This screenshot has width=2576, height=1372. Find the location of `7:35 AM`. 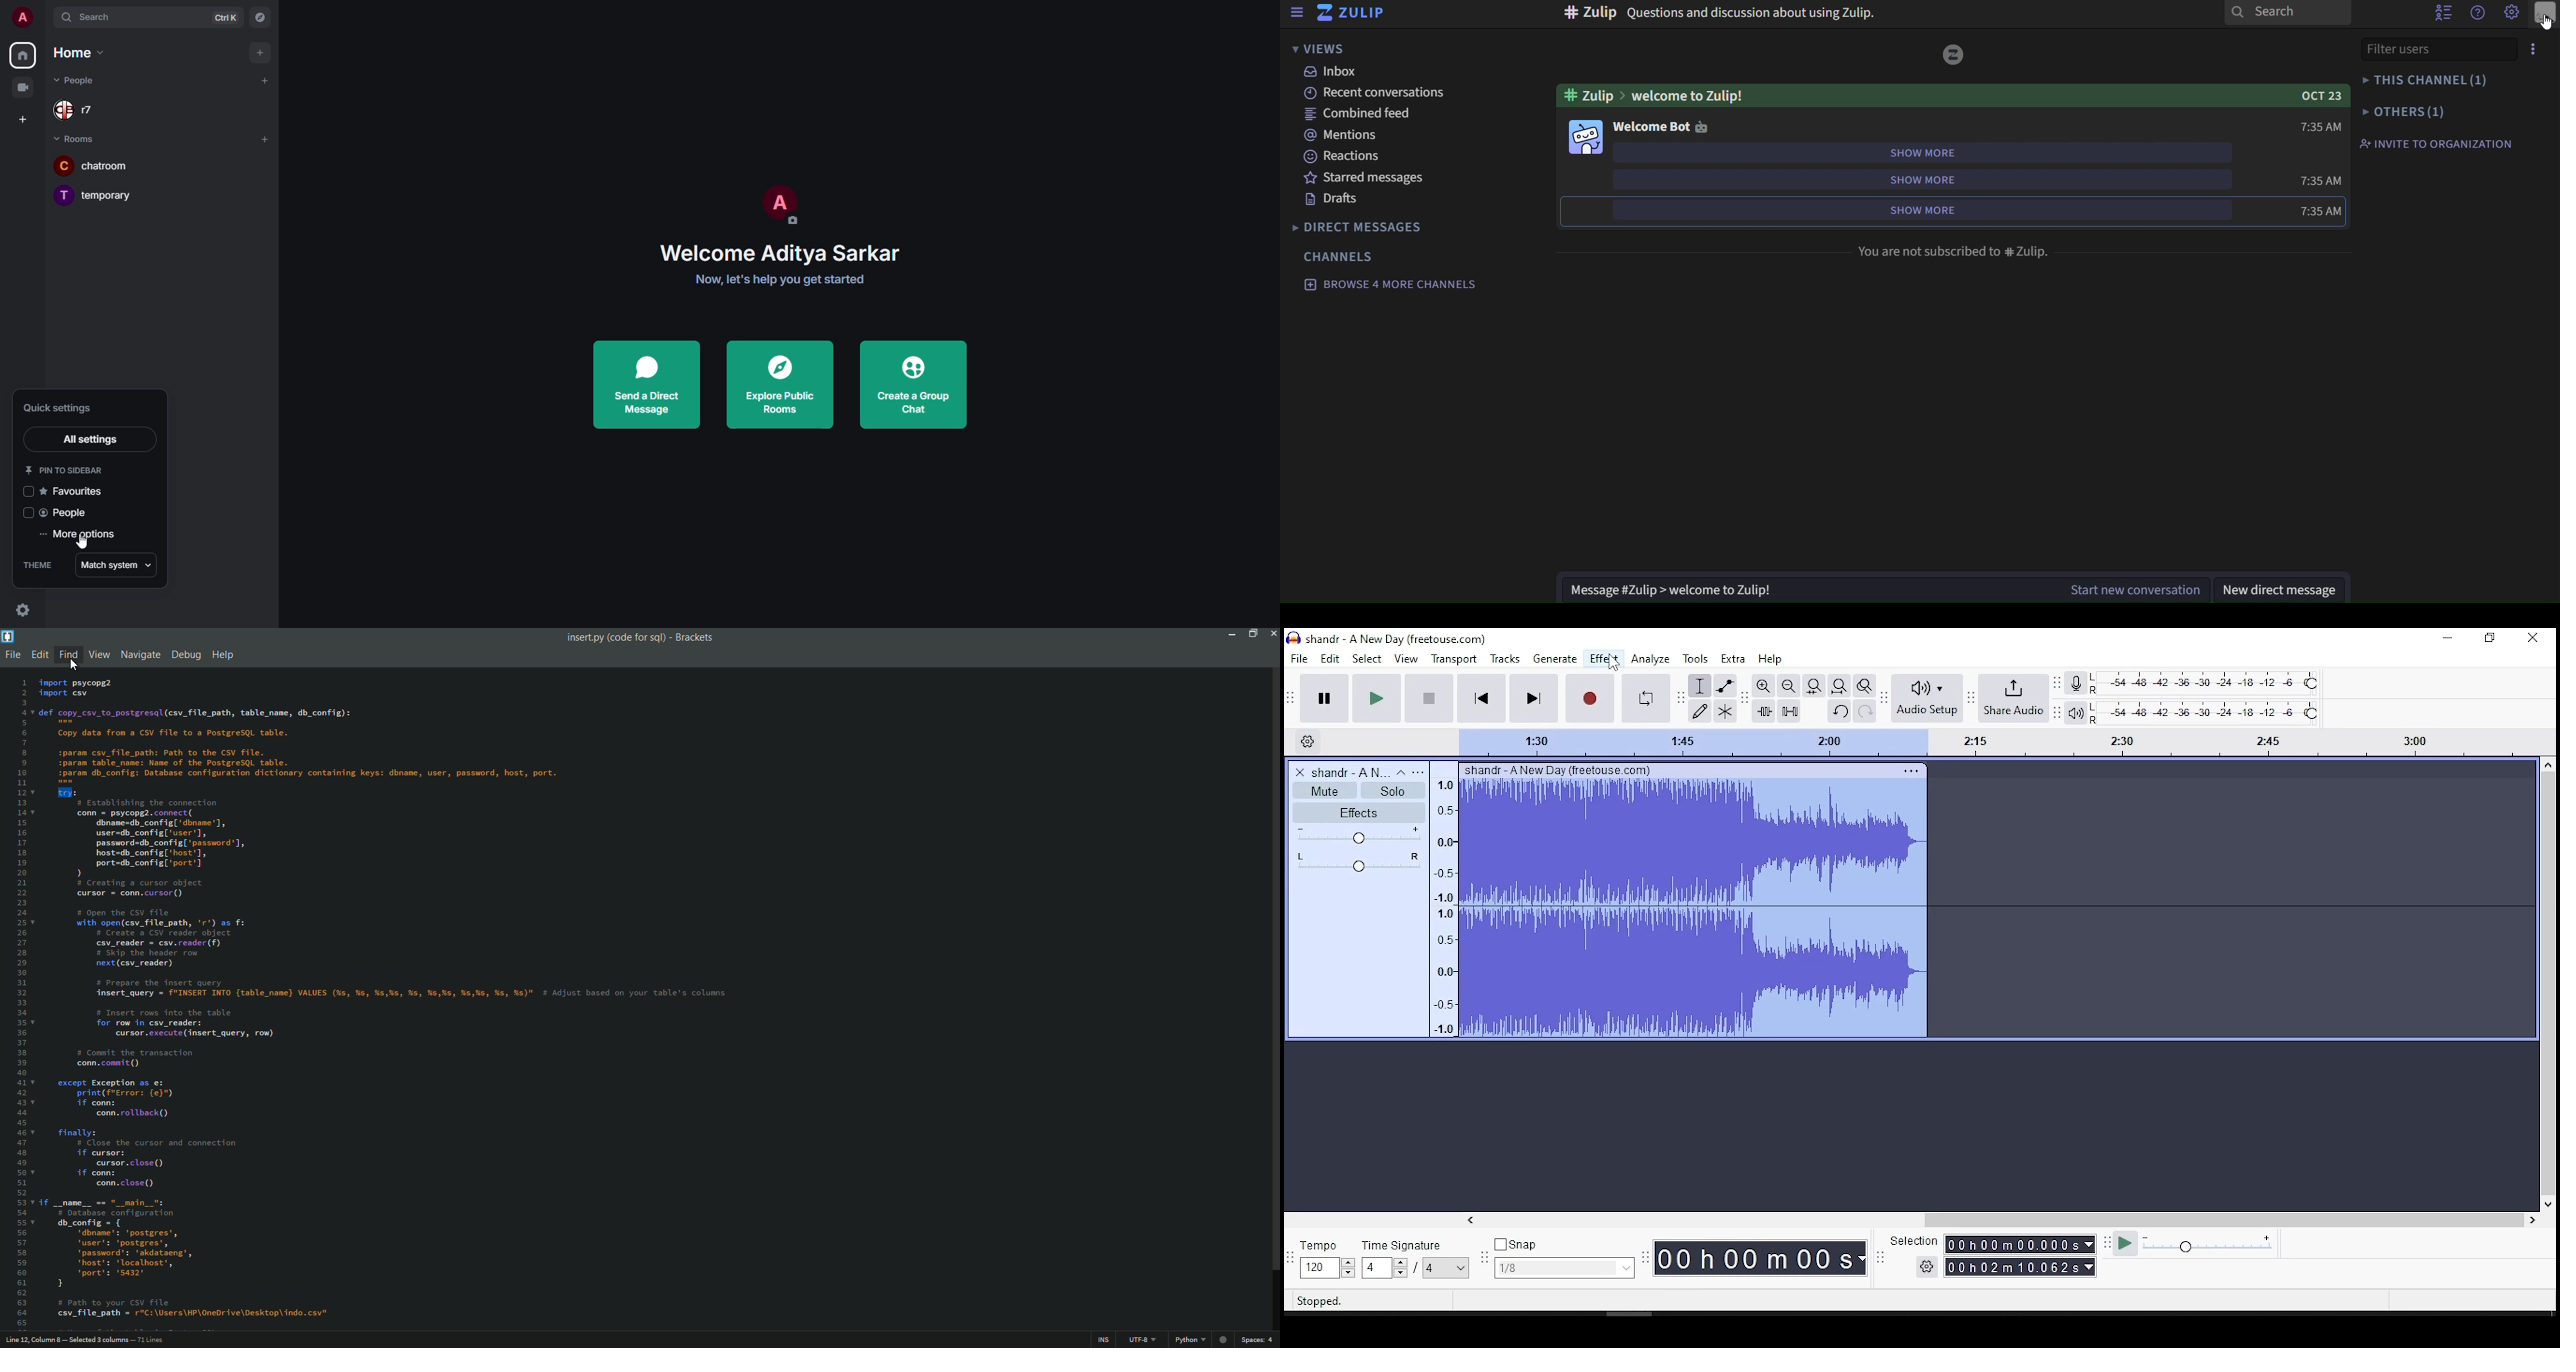

7:35 AM is located at coordinates (2322, 126).